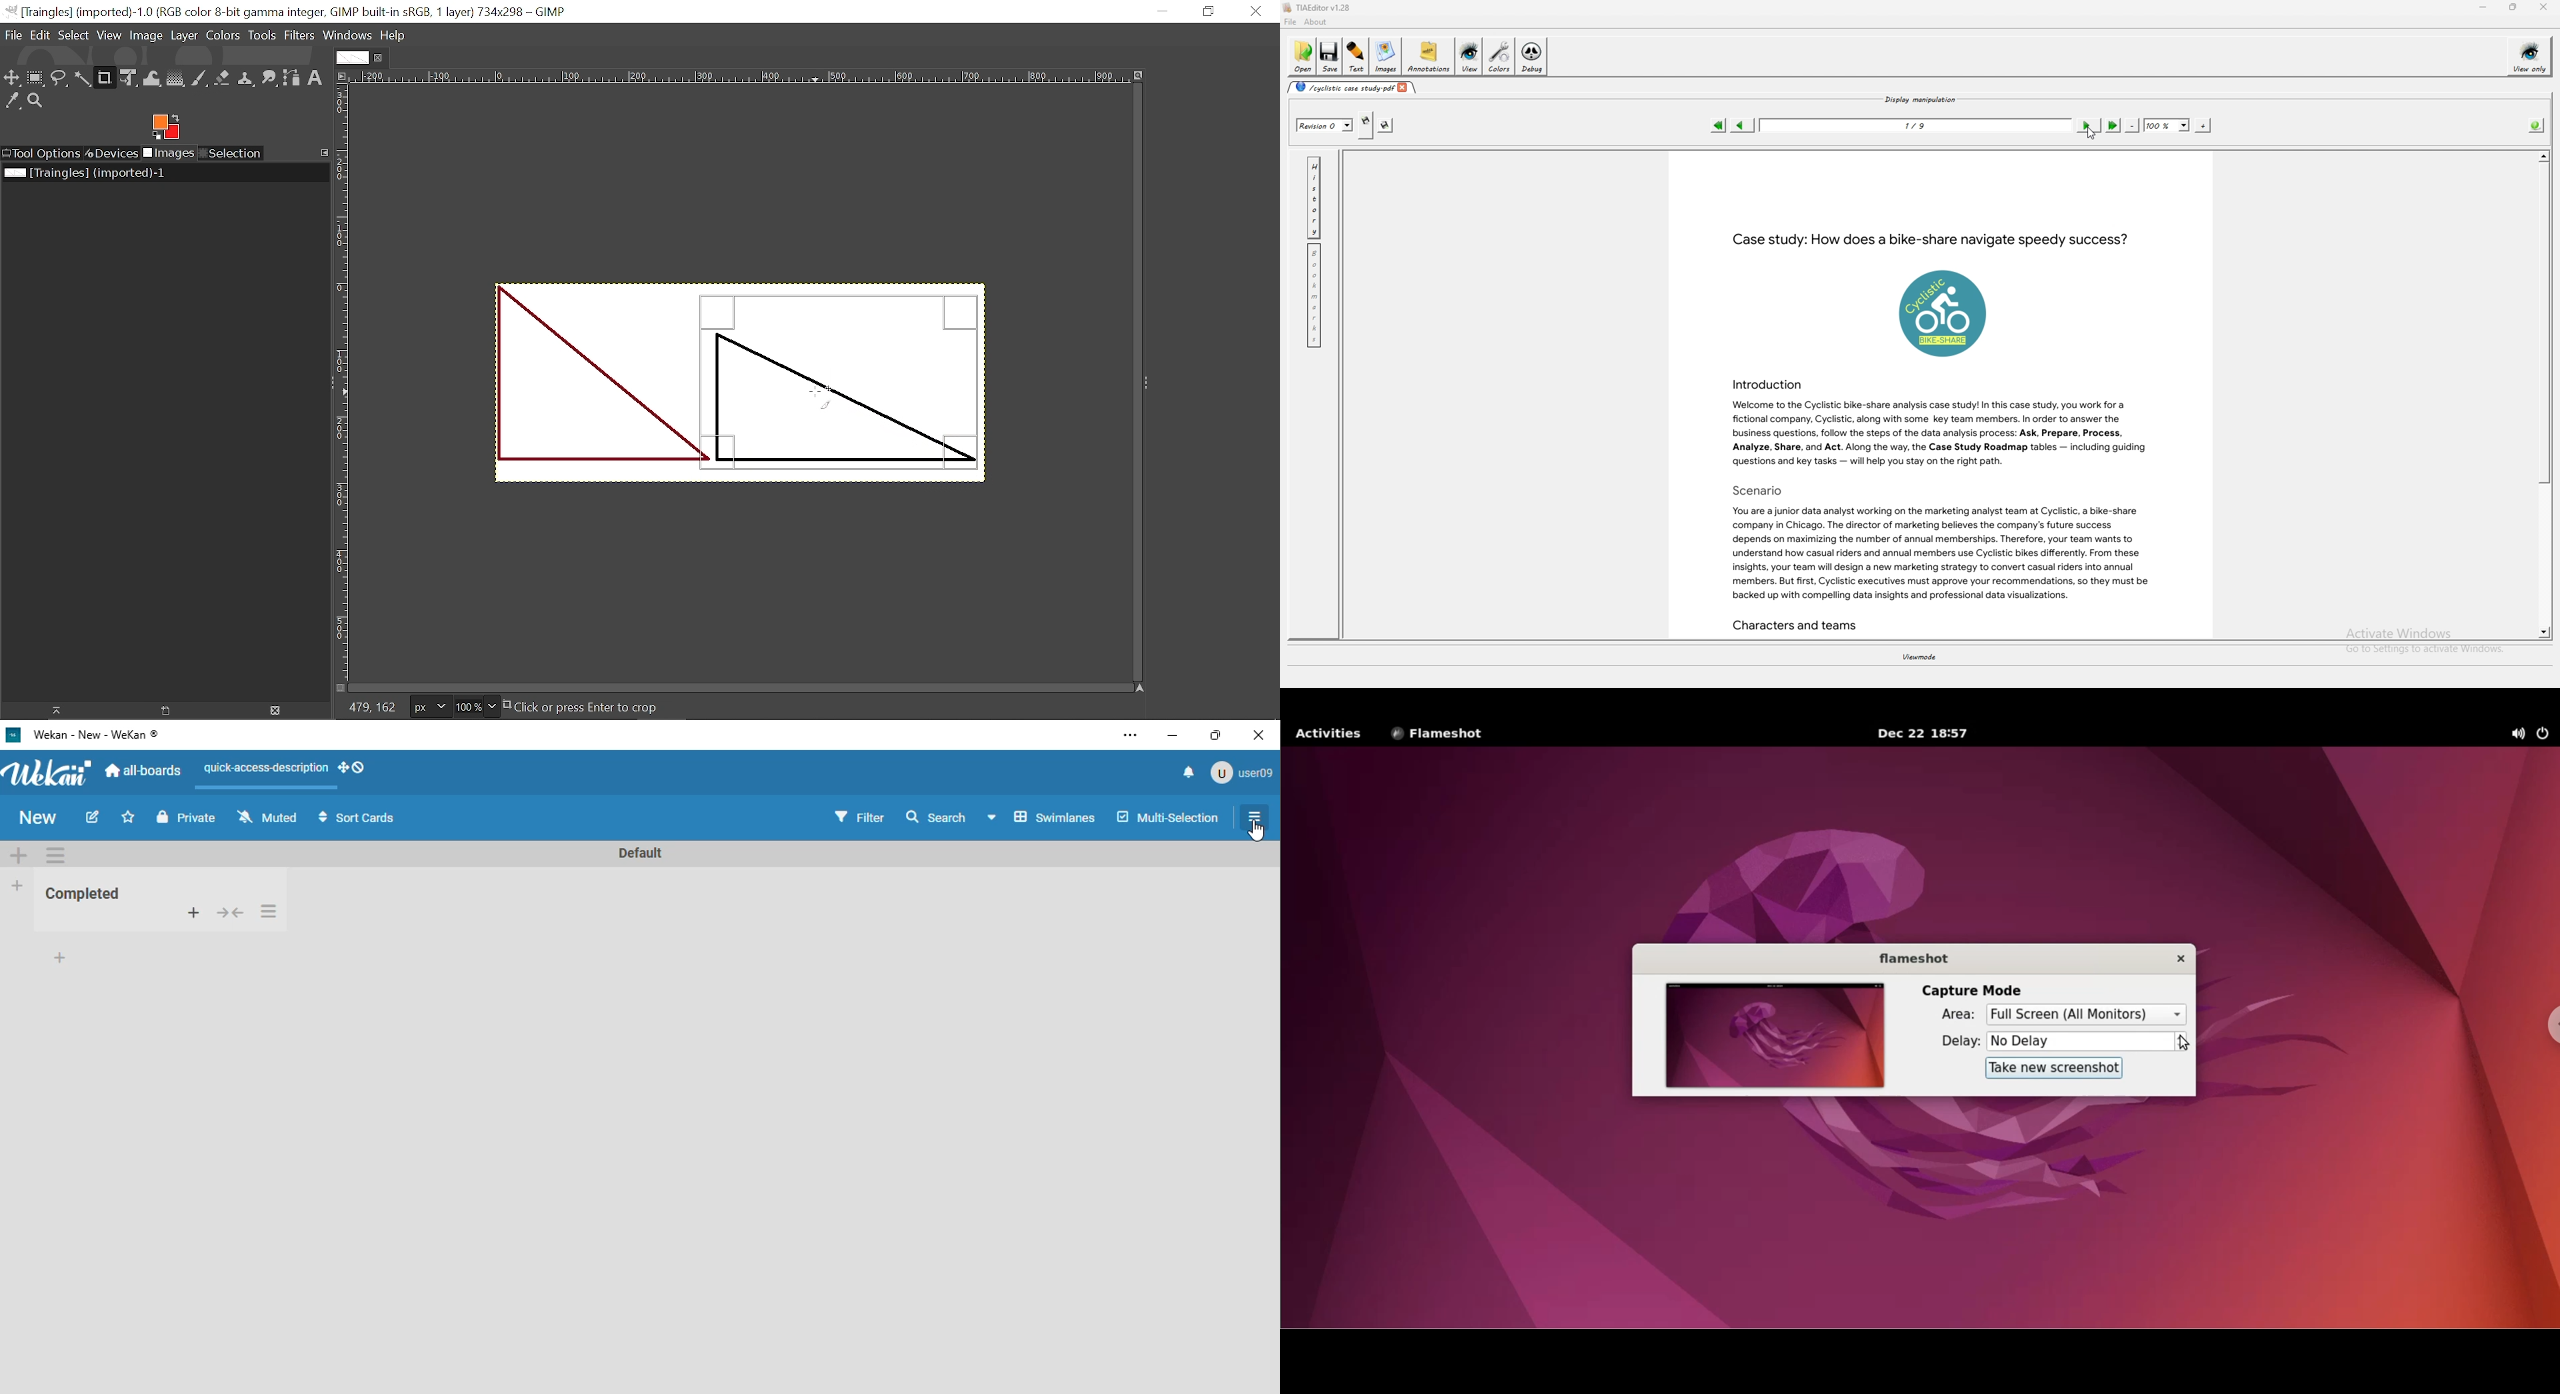 The height and width of the screenshot is (1400, 2576). What do you see at coordinates (1257, 815) in the screenshot?
I see `list actions` at bounding box center [1257, 815].